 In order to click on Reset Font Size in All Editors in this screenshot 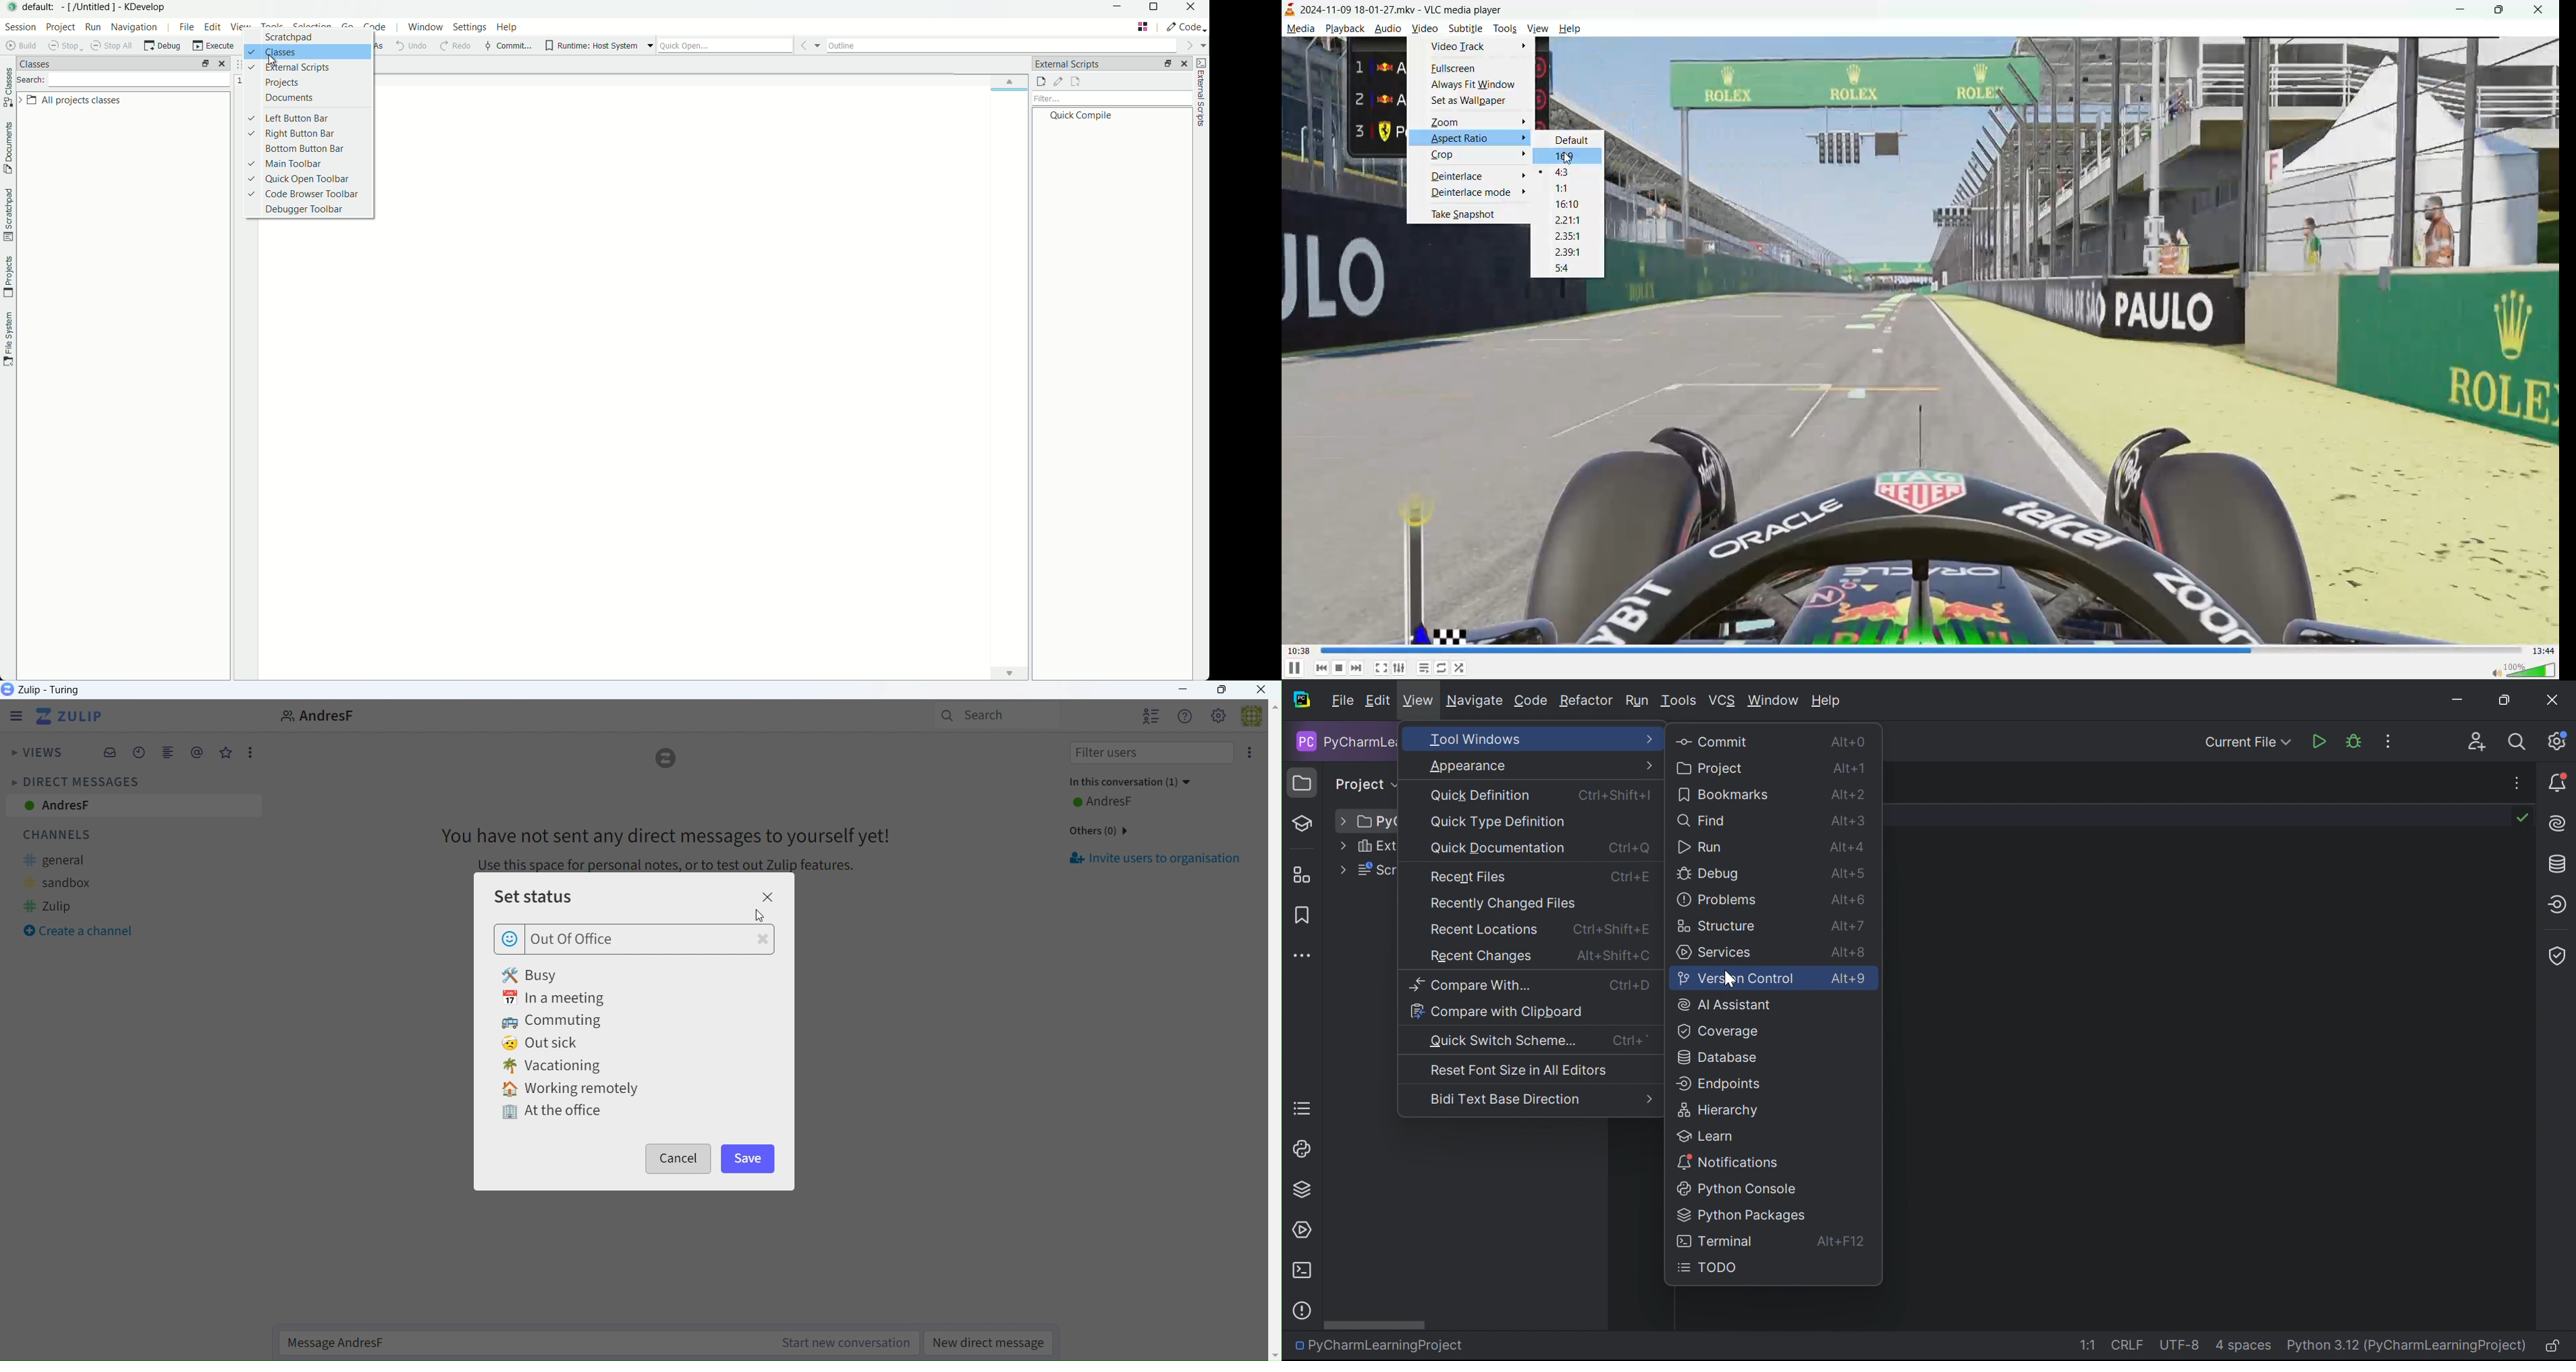, I will do `click(1517, 1070)`.